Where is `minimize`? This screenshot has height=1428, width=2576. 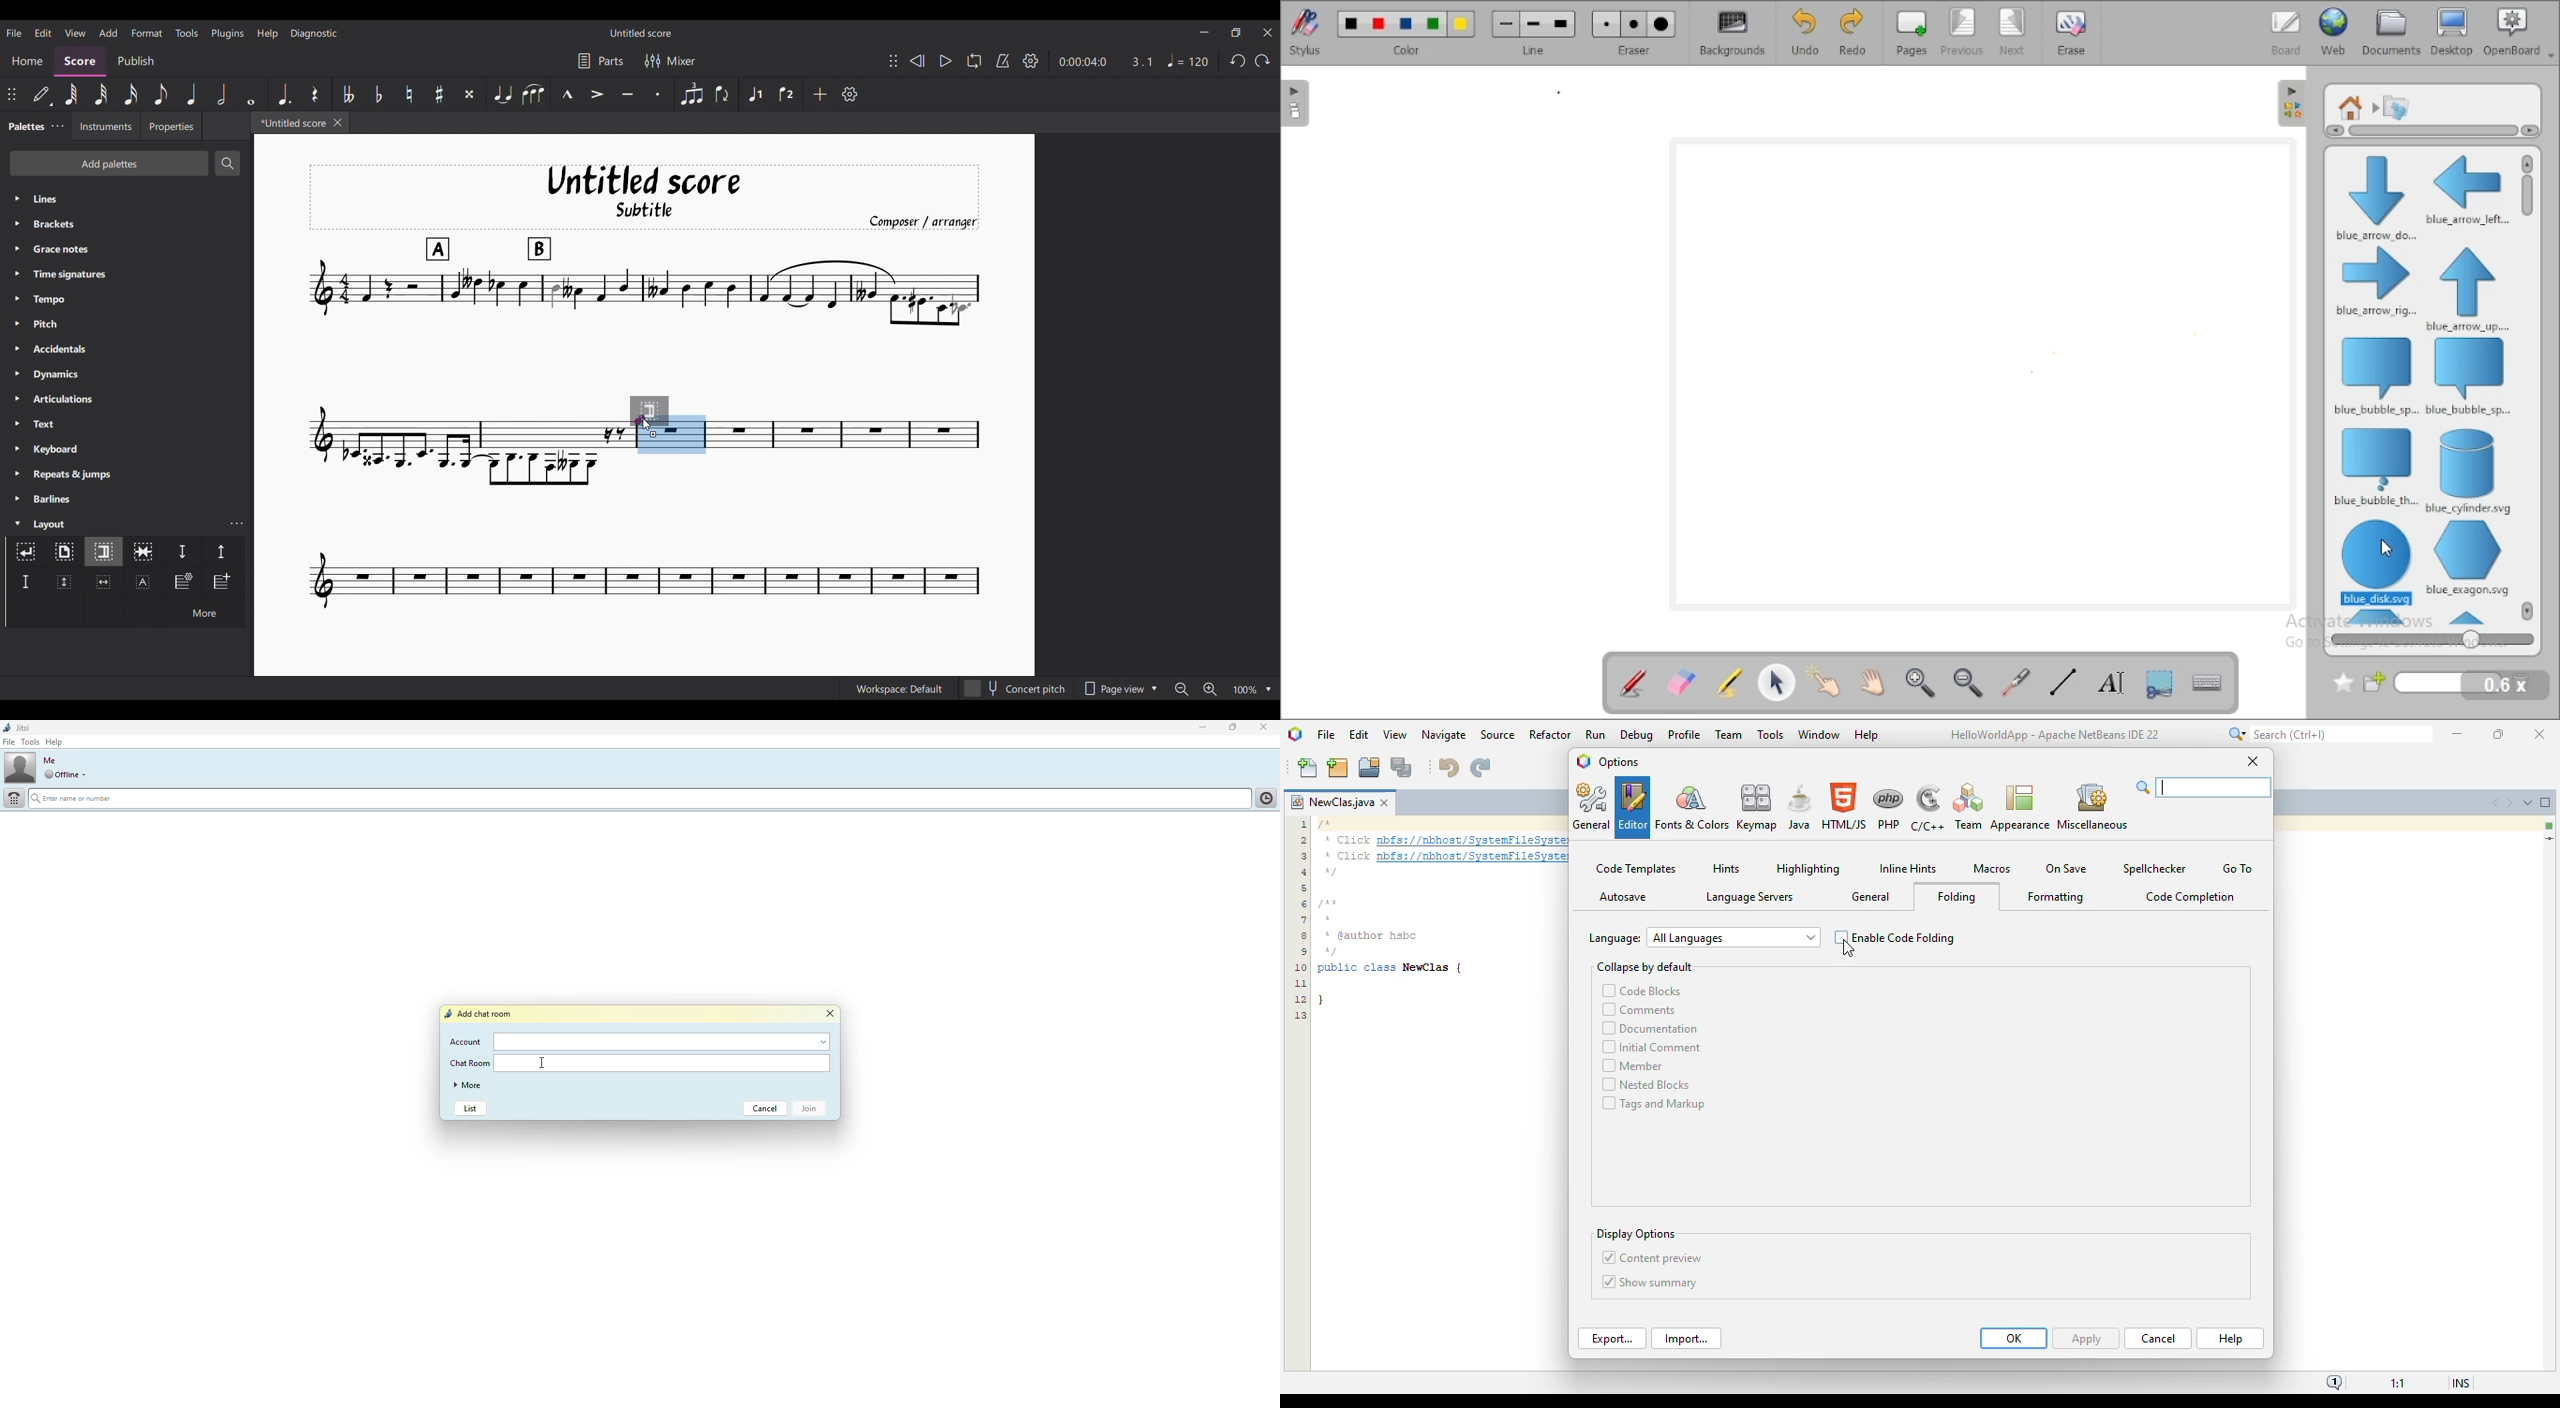 minimize is located at coordinates (1197, 728).